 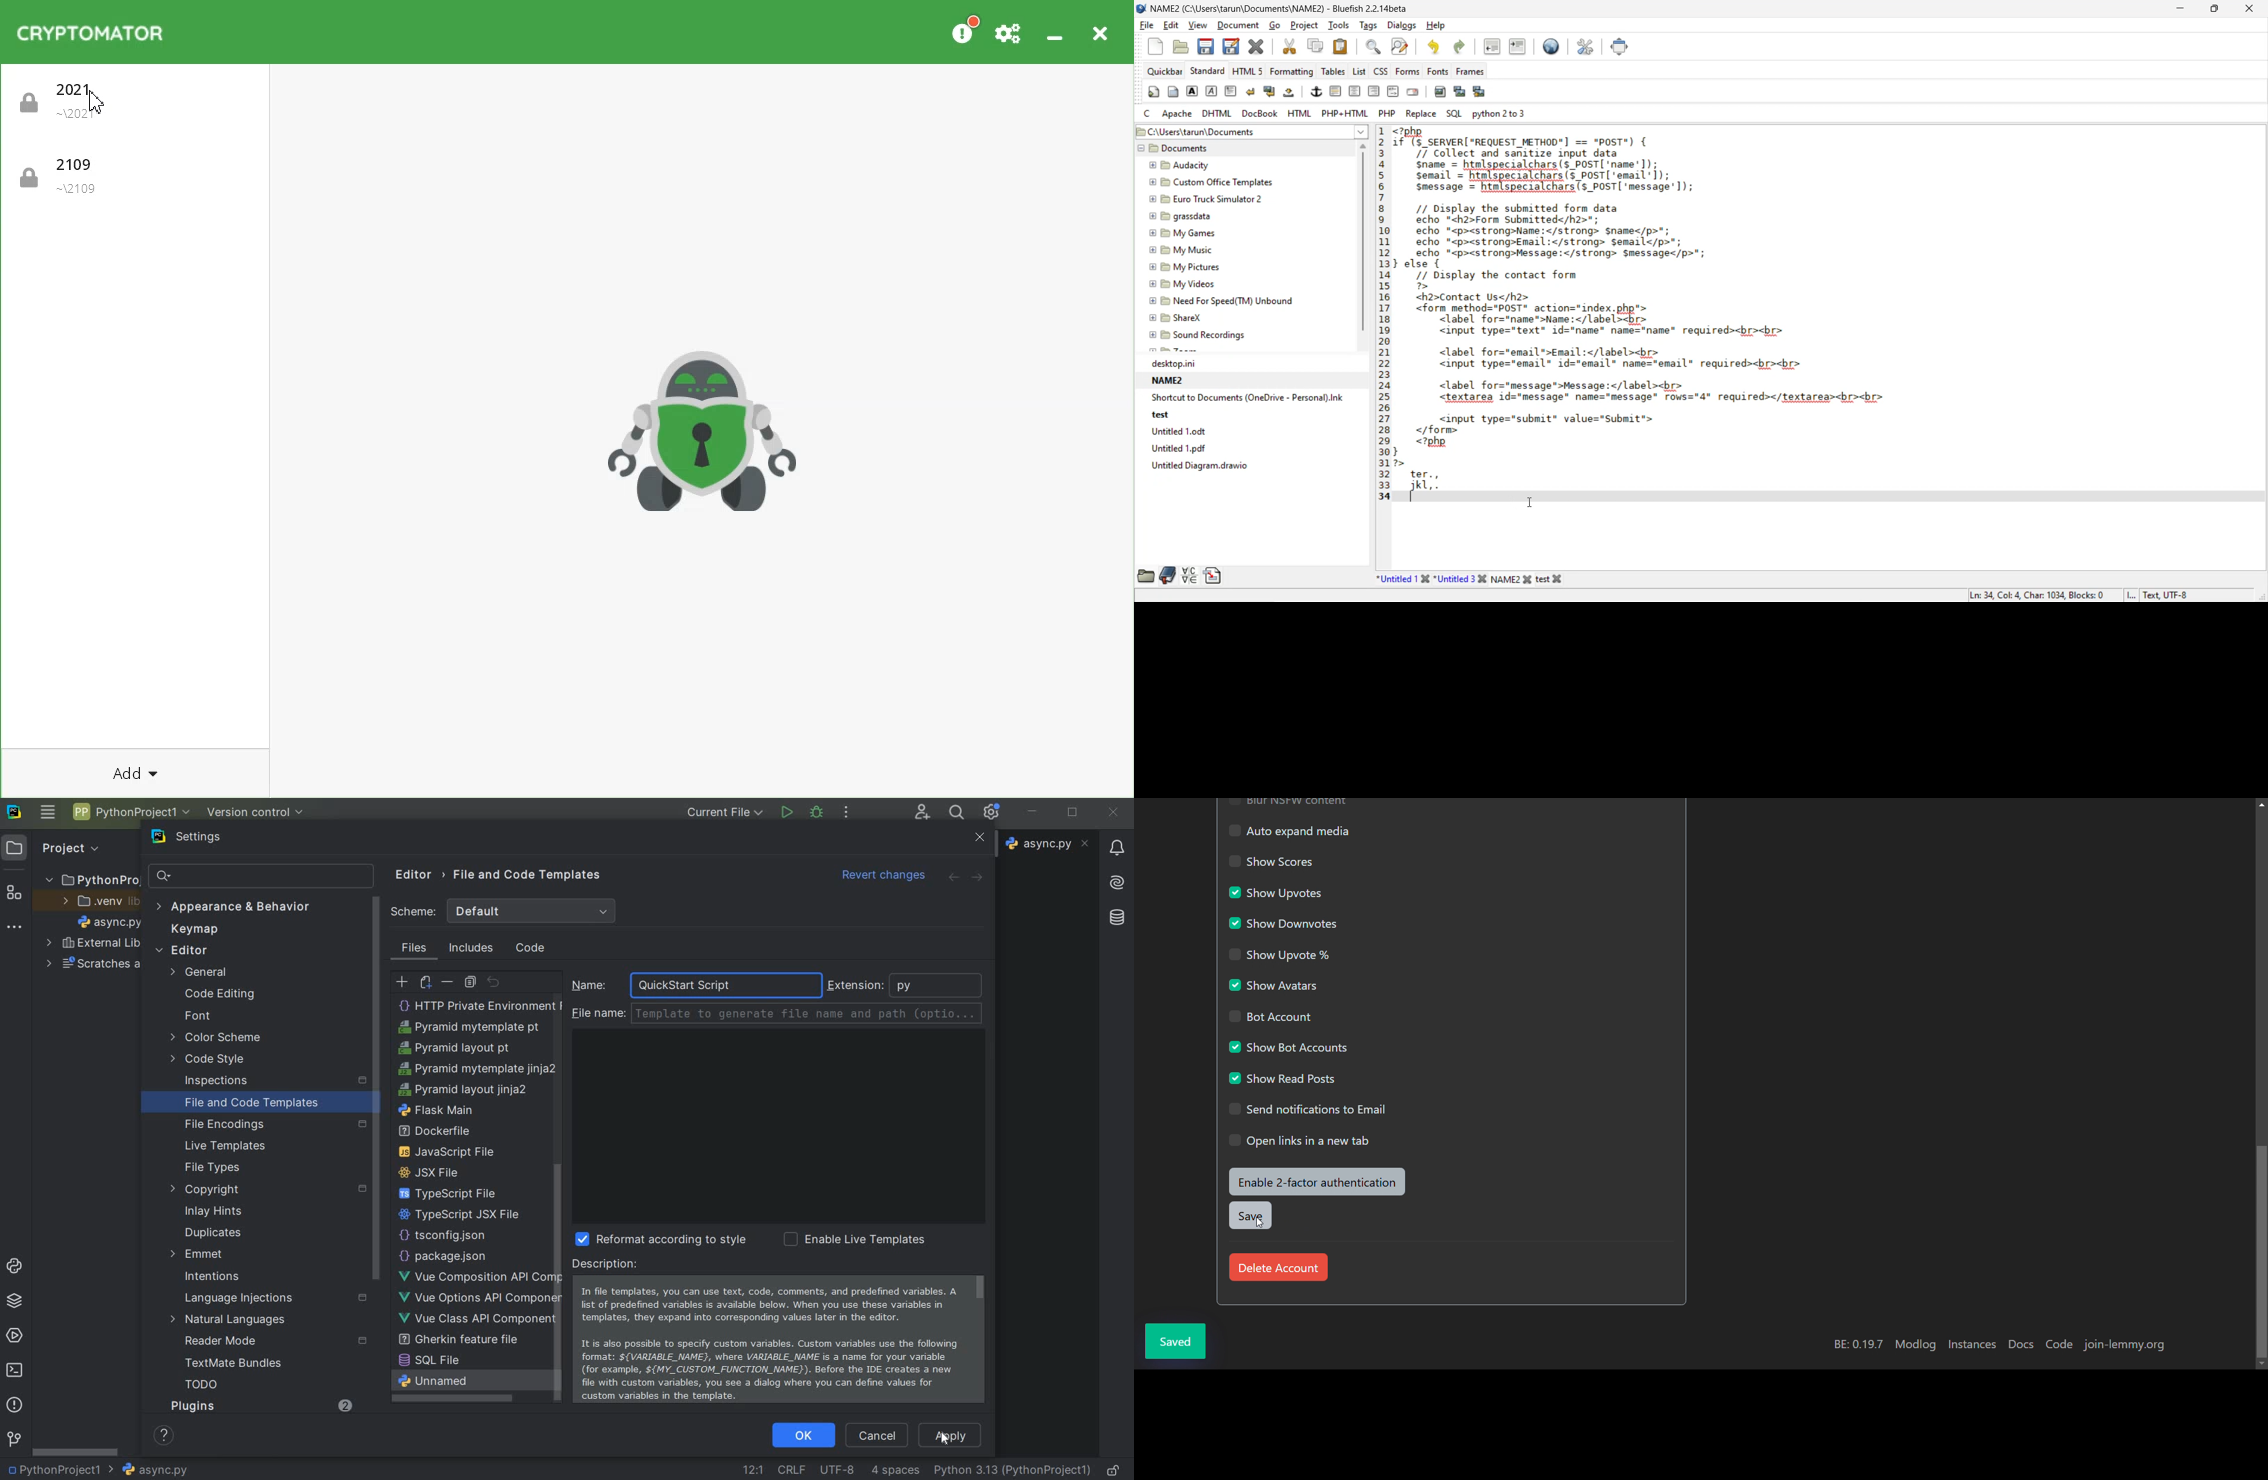 I want to click on Untitled 1.0dt, so click(x=1192, y=431).